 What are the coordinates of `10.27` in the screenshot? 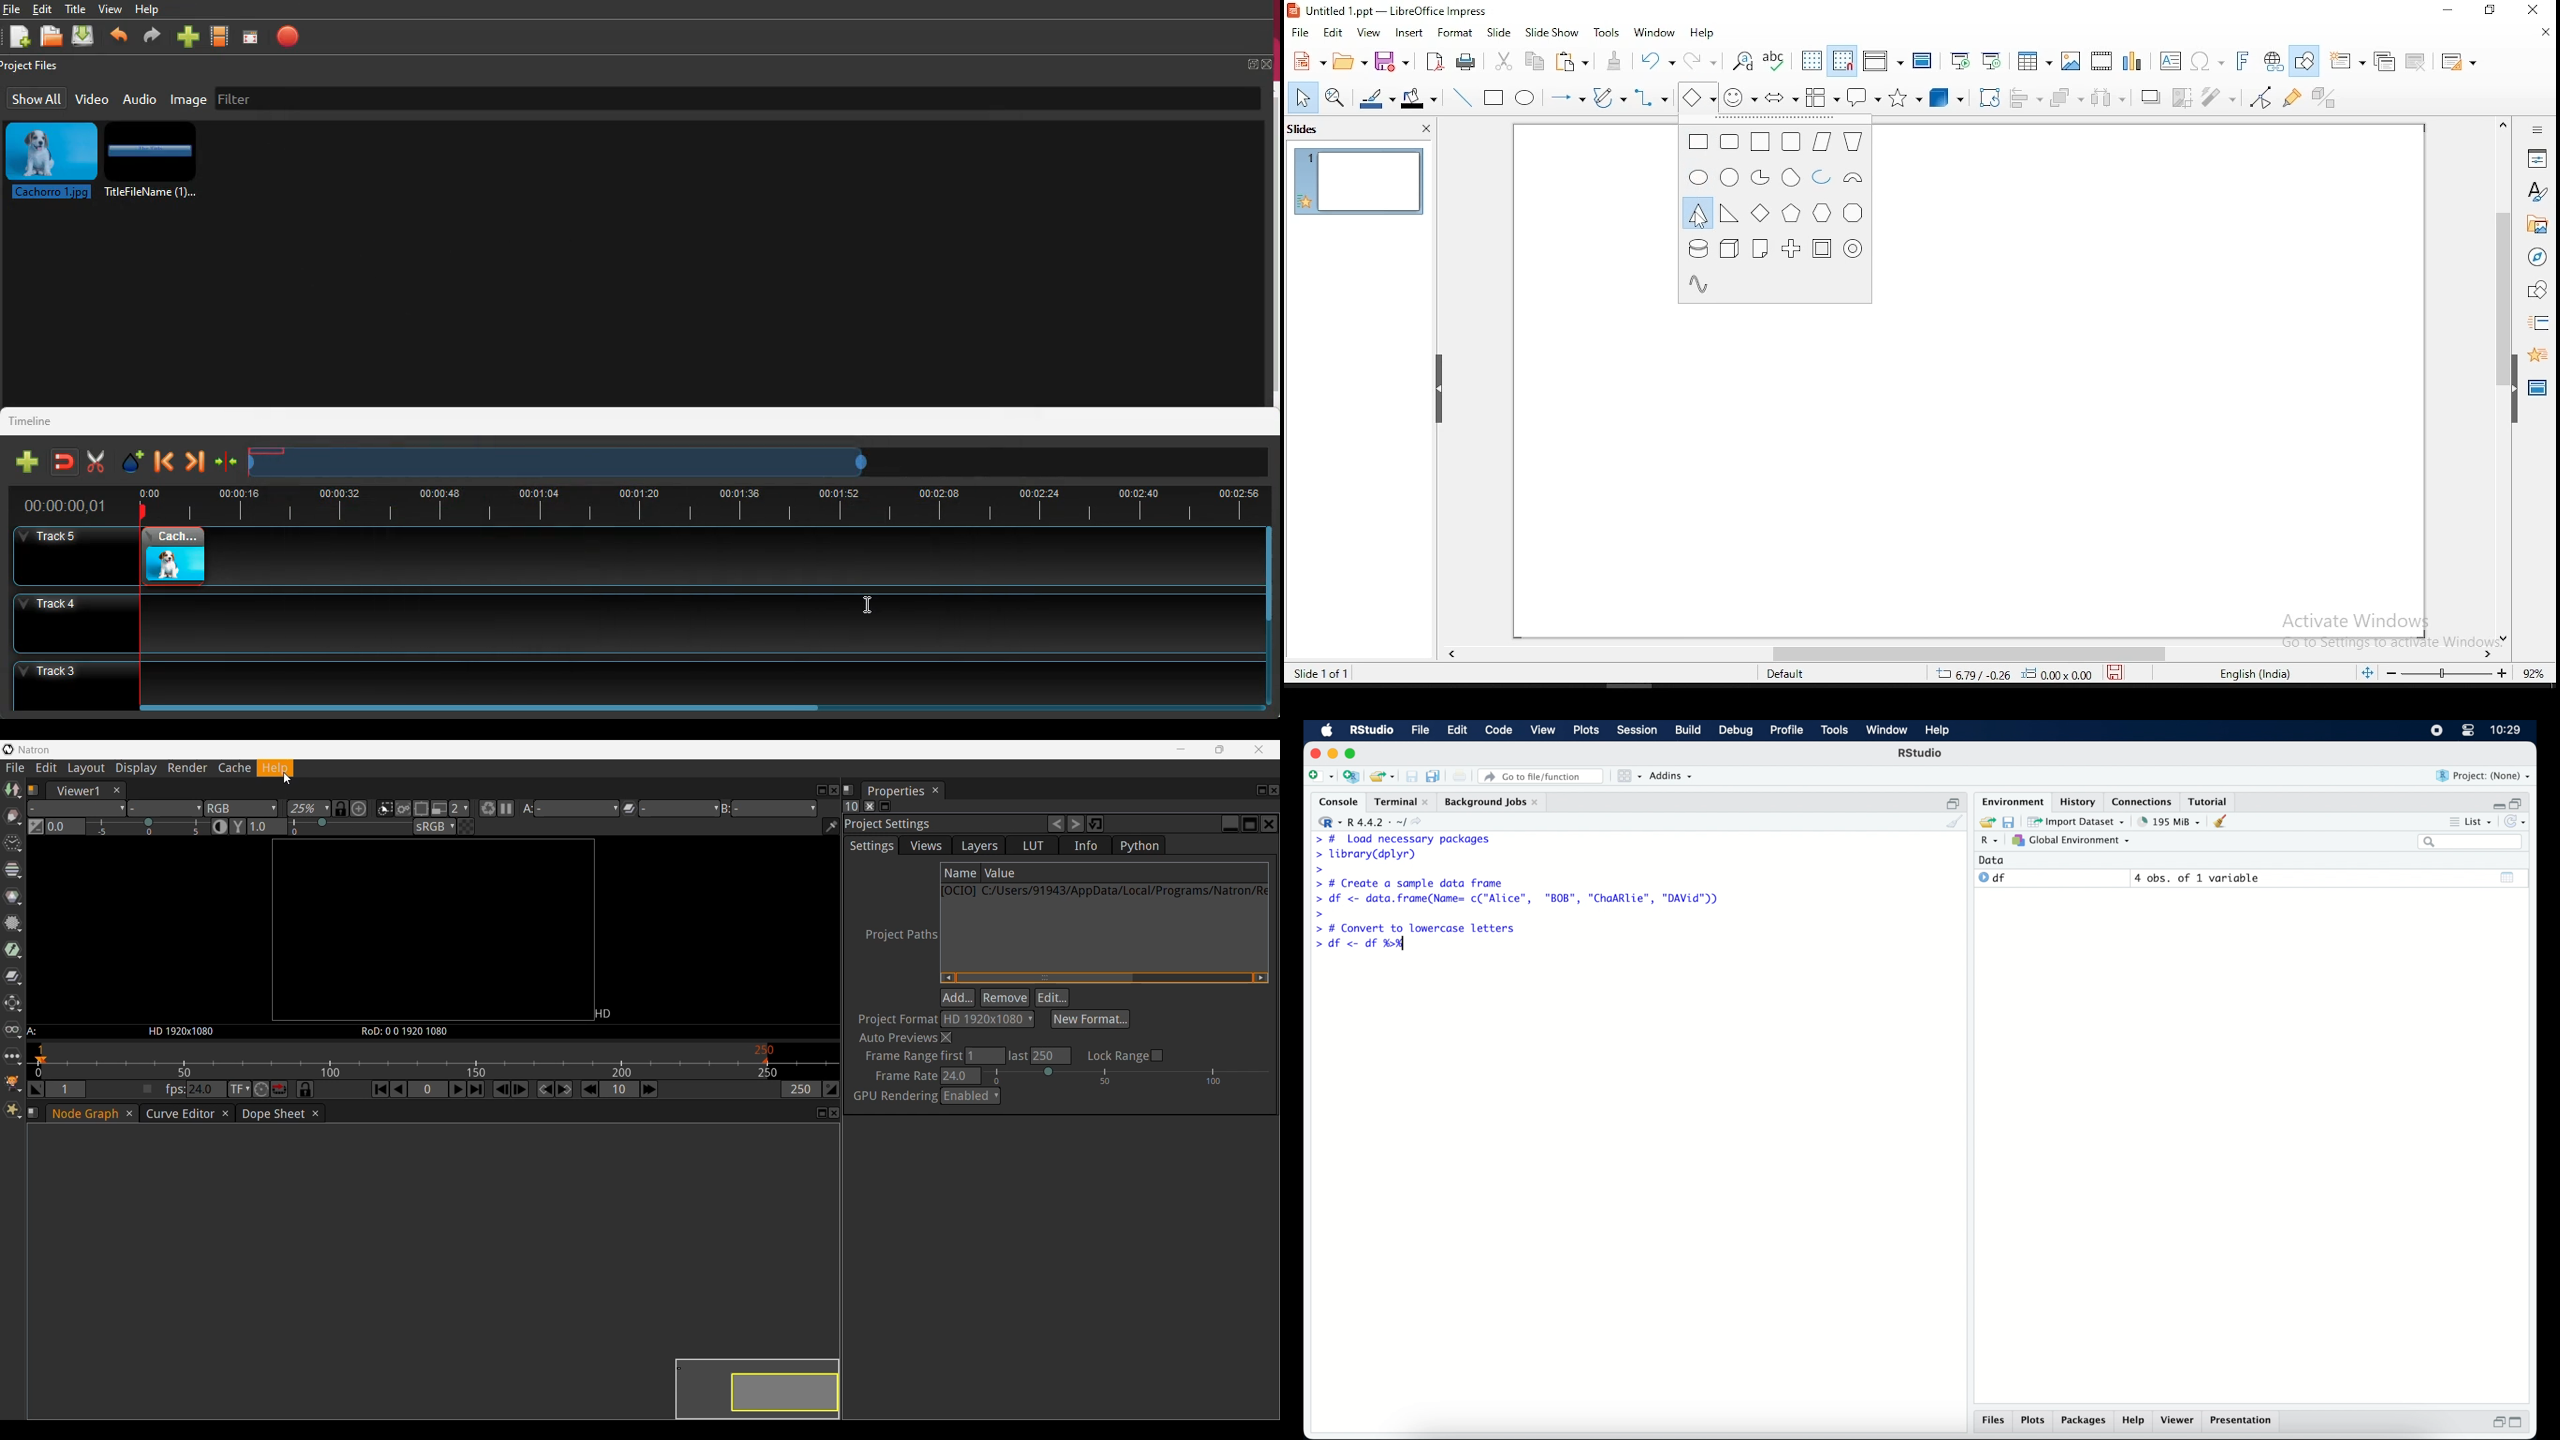 It's located at (2505, 730).